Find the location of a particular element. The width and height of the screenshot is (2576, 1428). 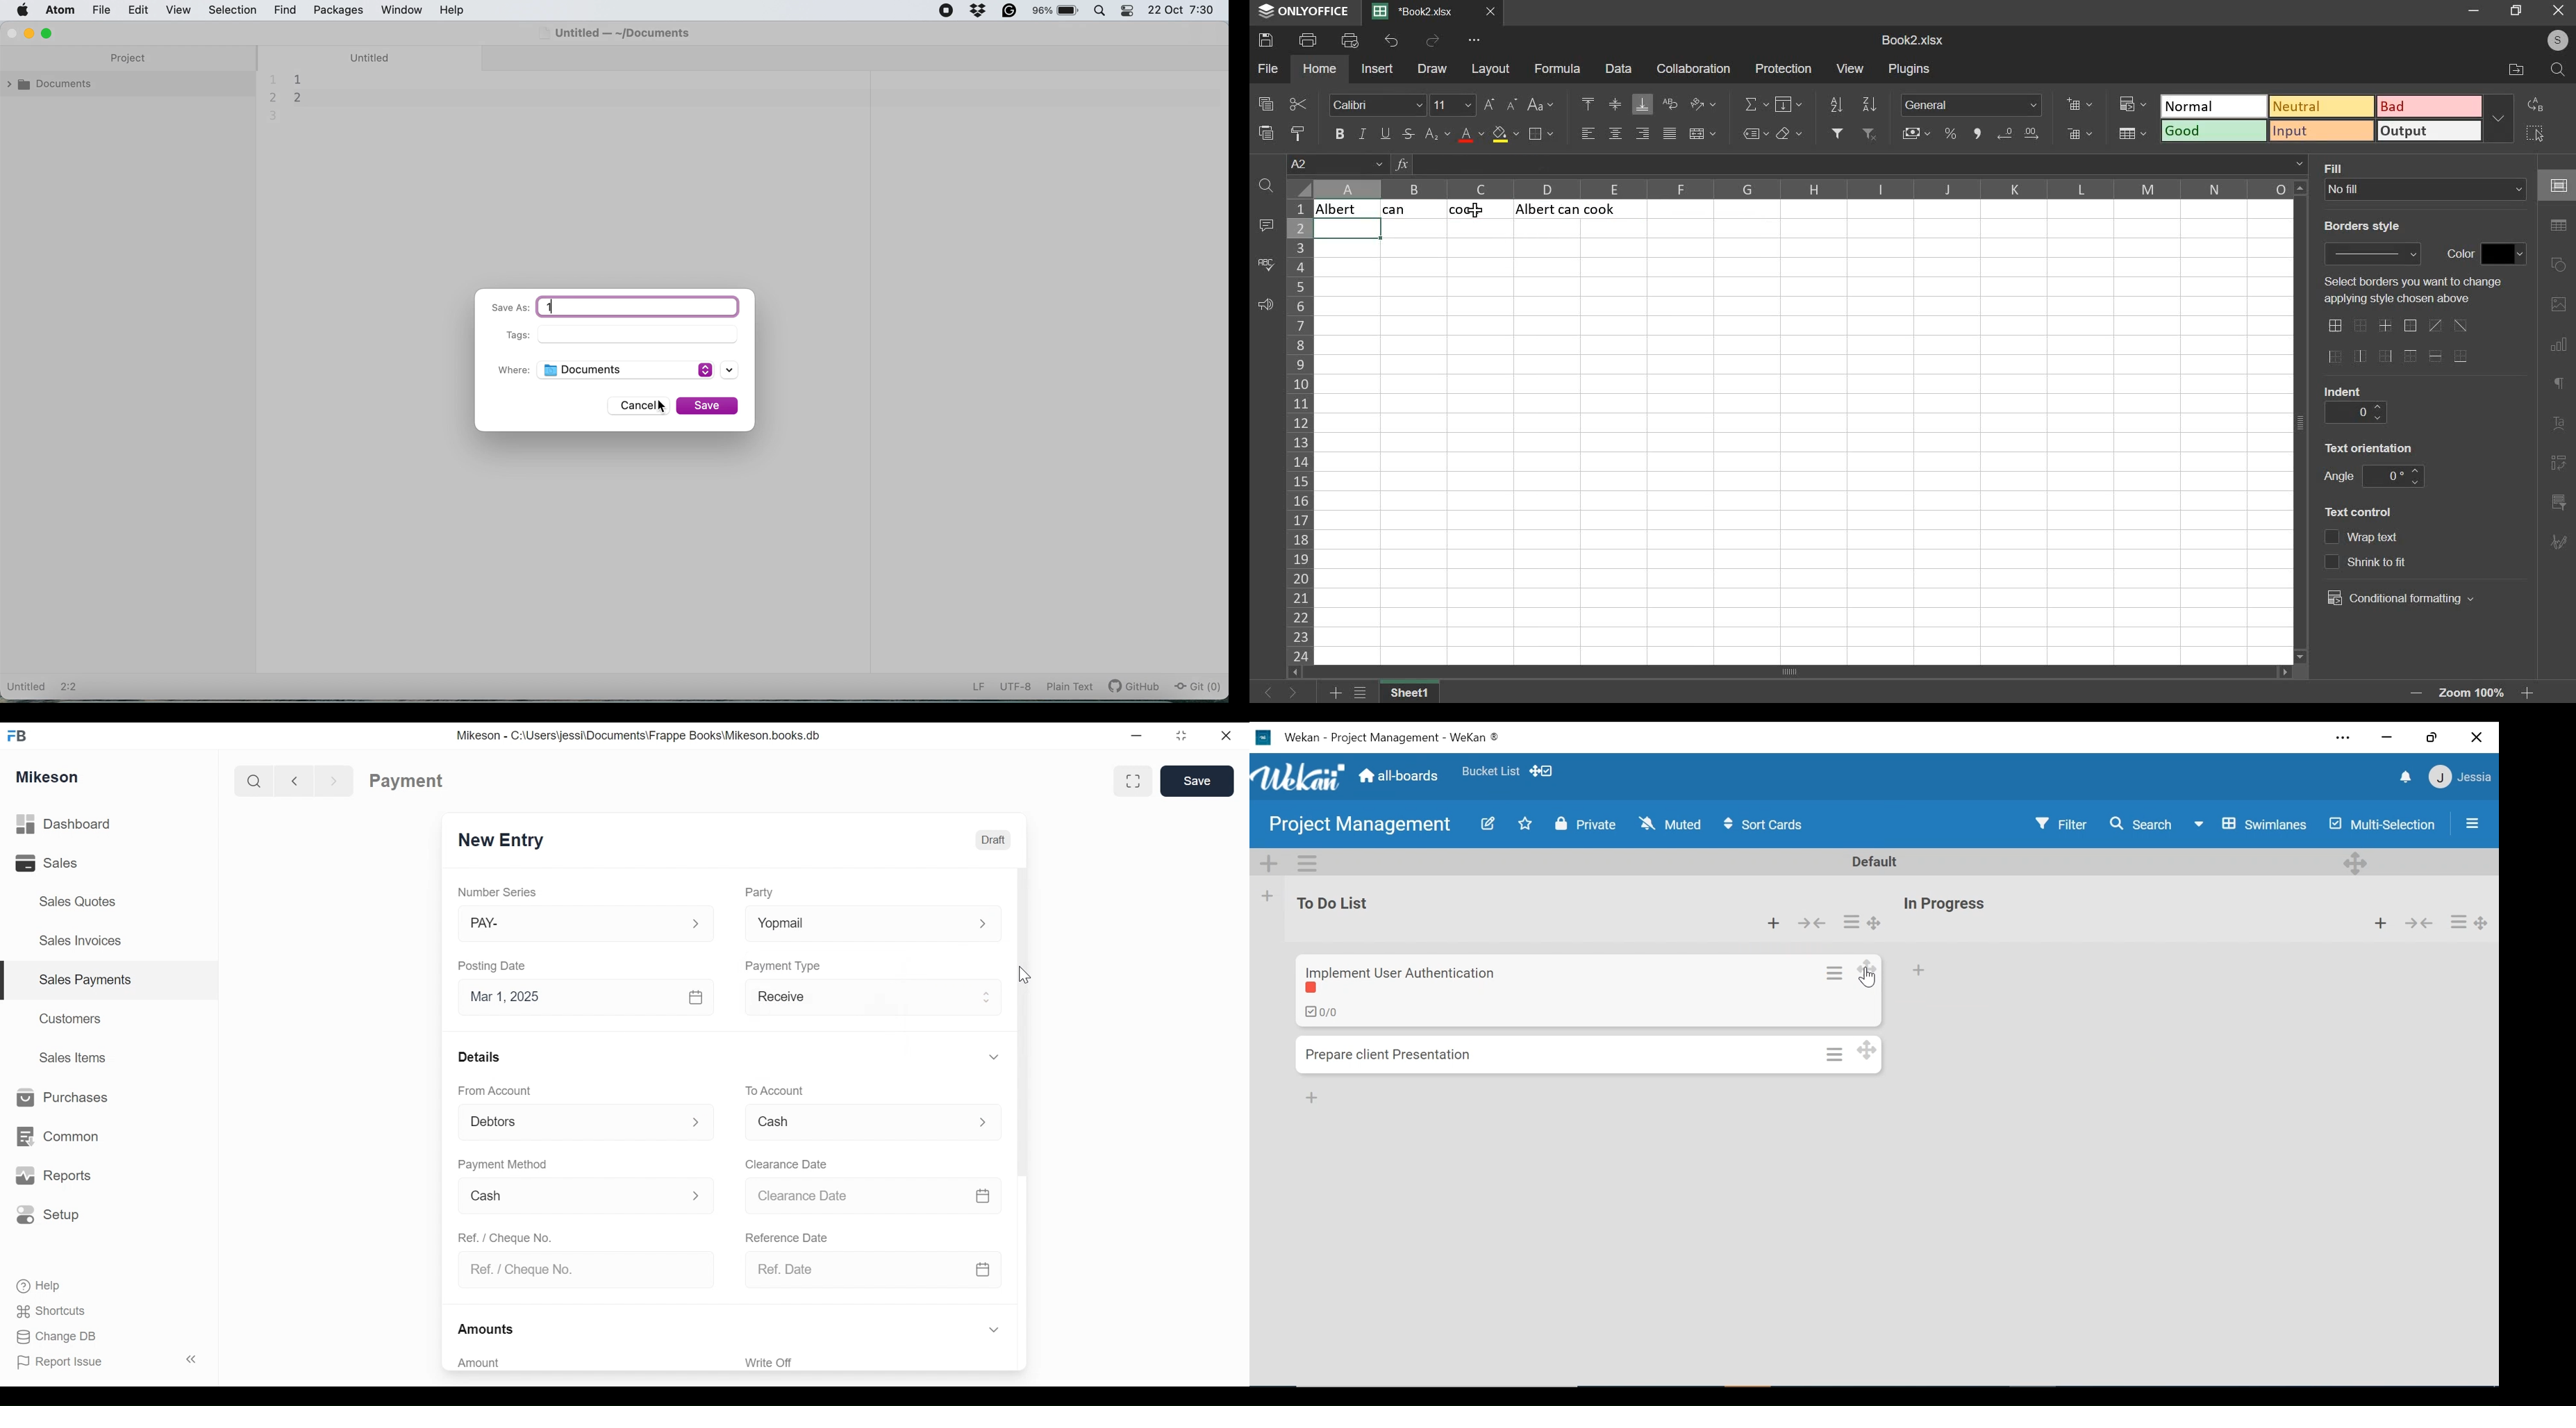

print is located at coordinates (1308, 40).